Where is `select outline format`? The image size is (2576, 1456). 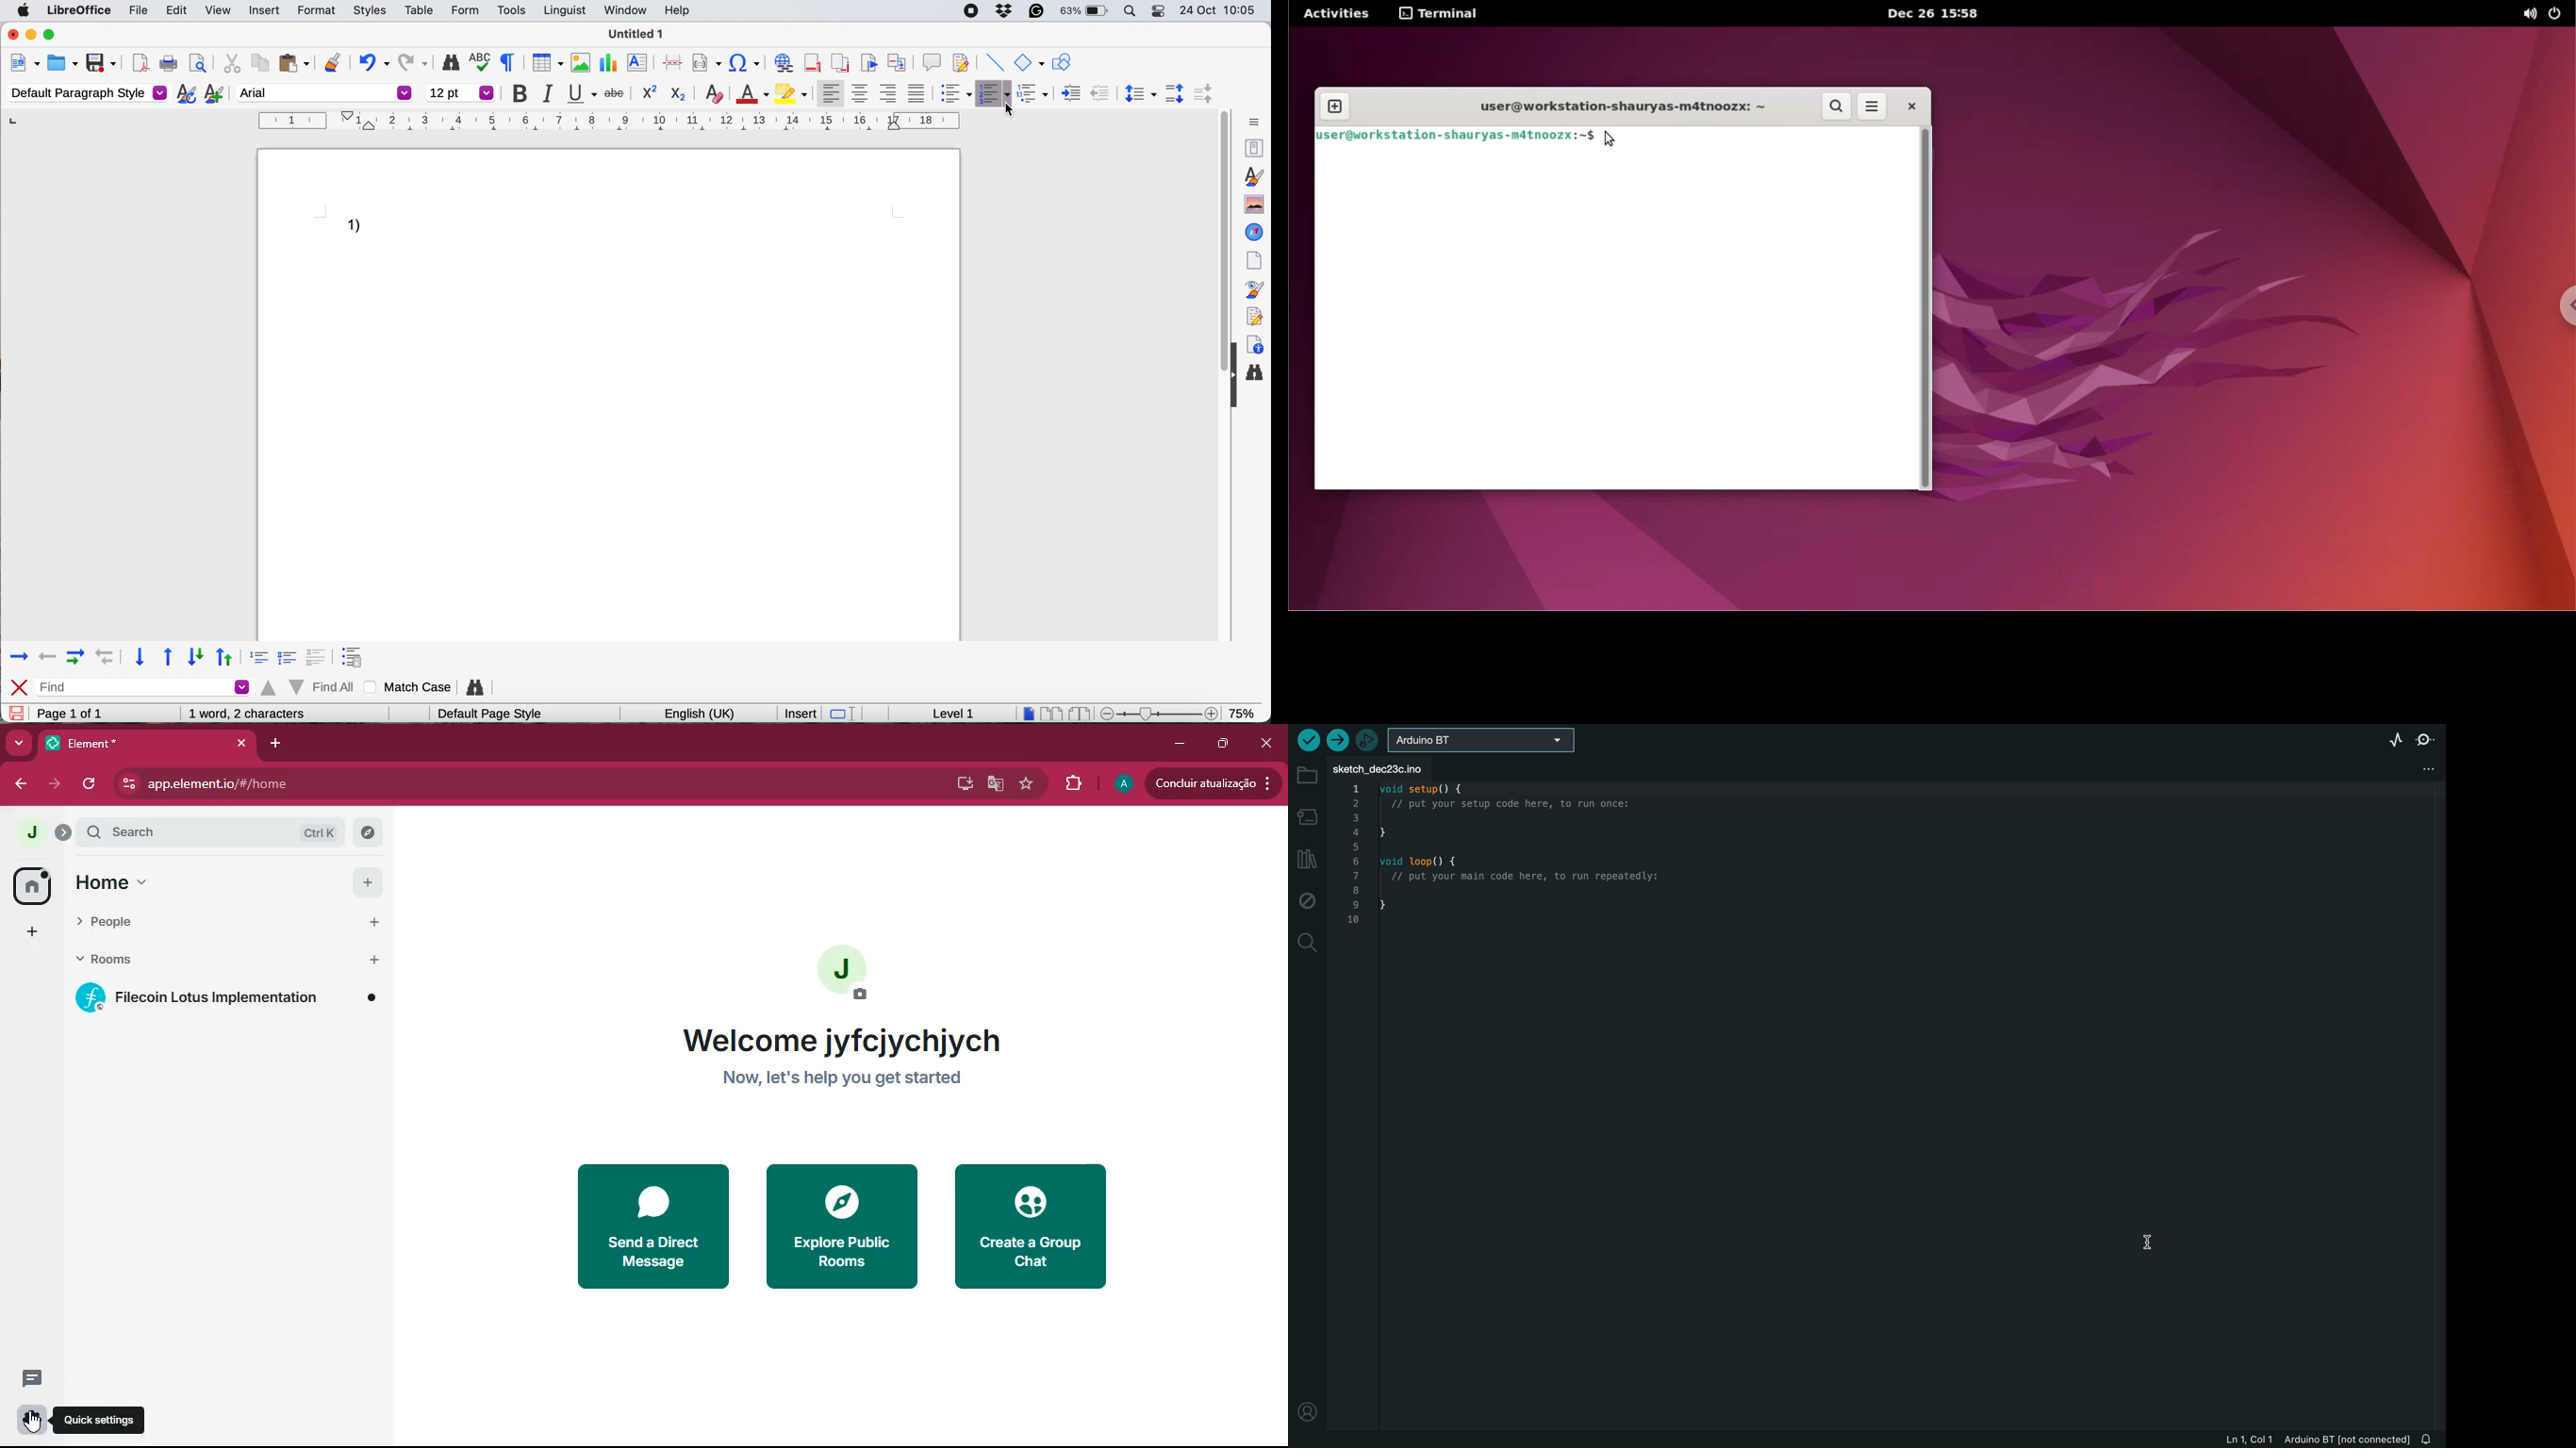 select outline format is located at coordinates (1037, 93).